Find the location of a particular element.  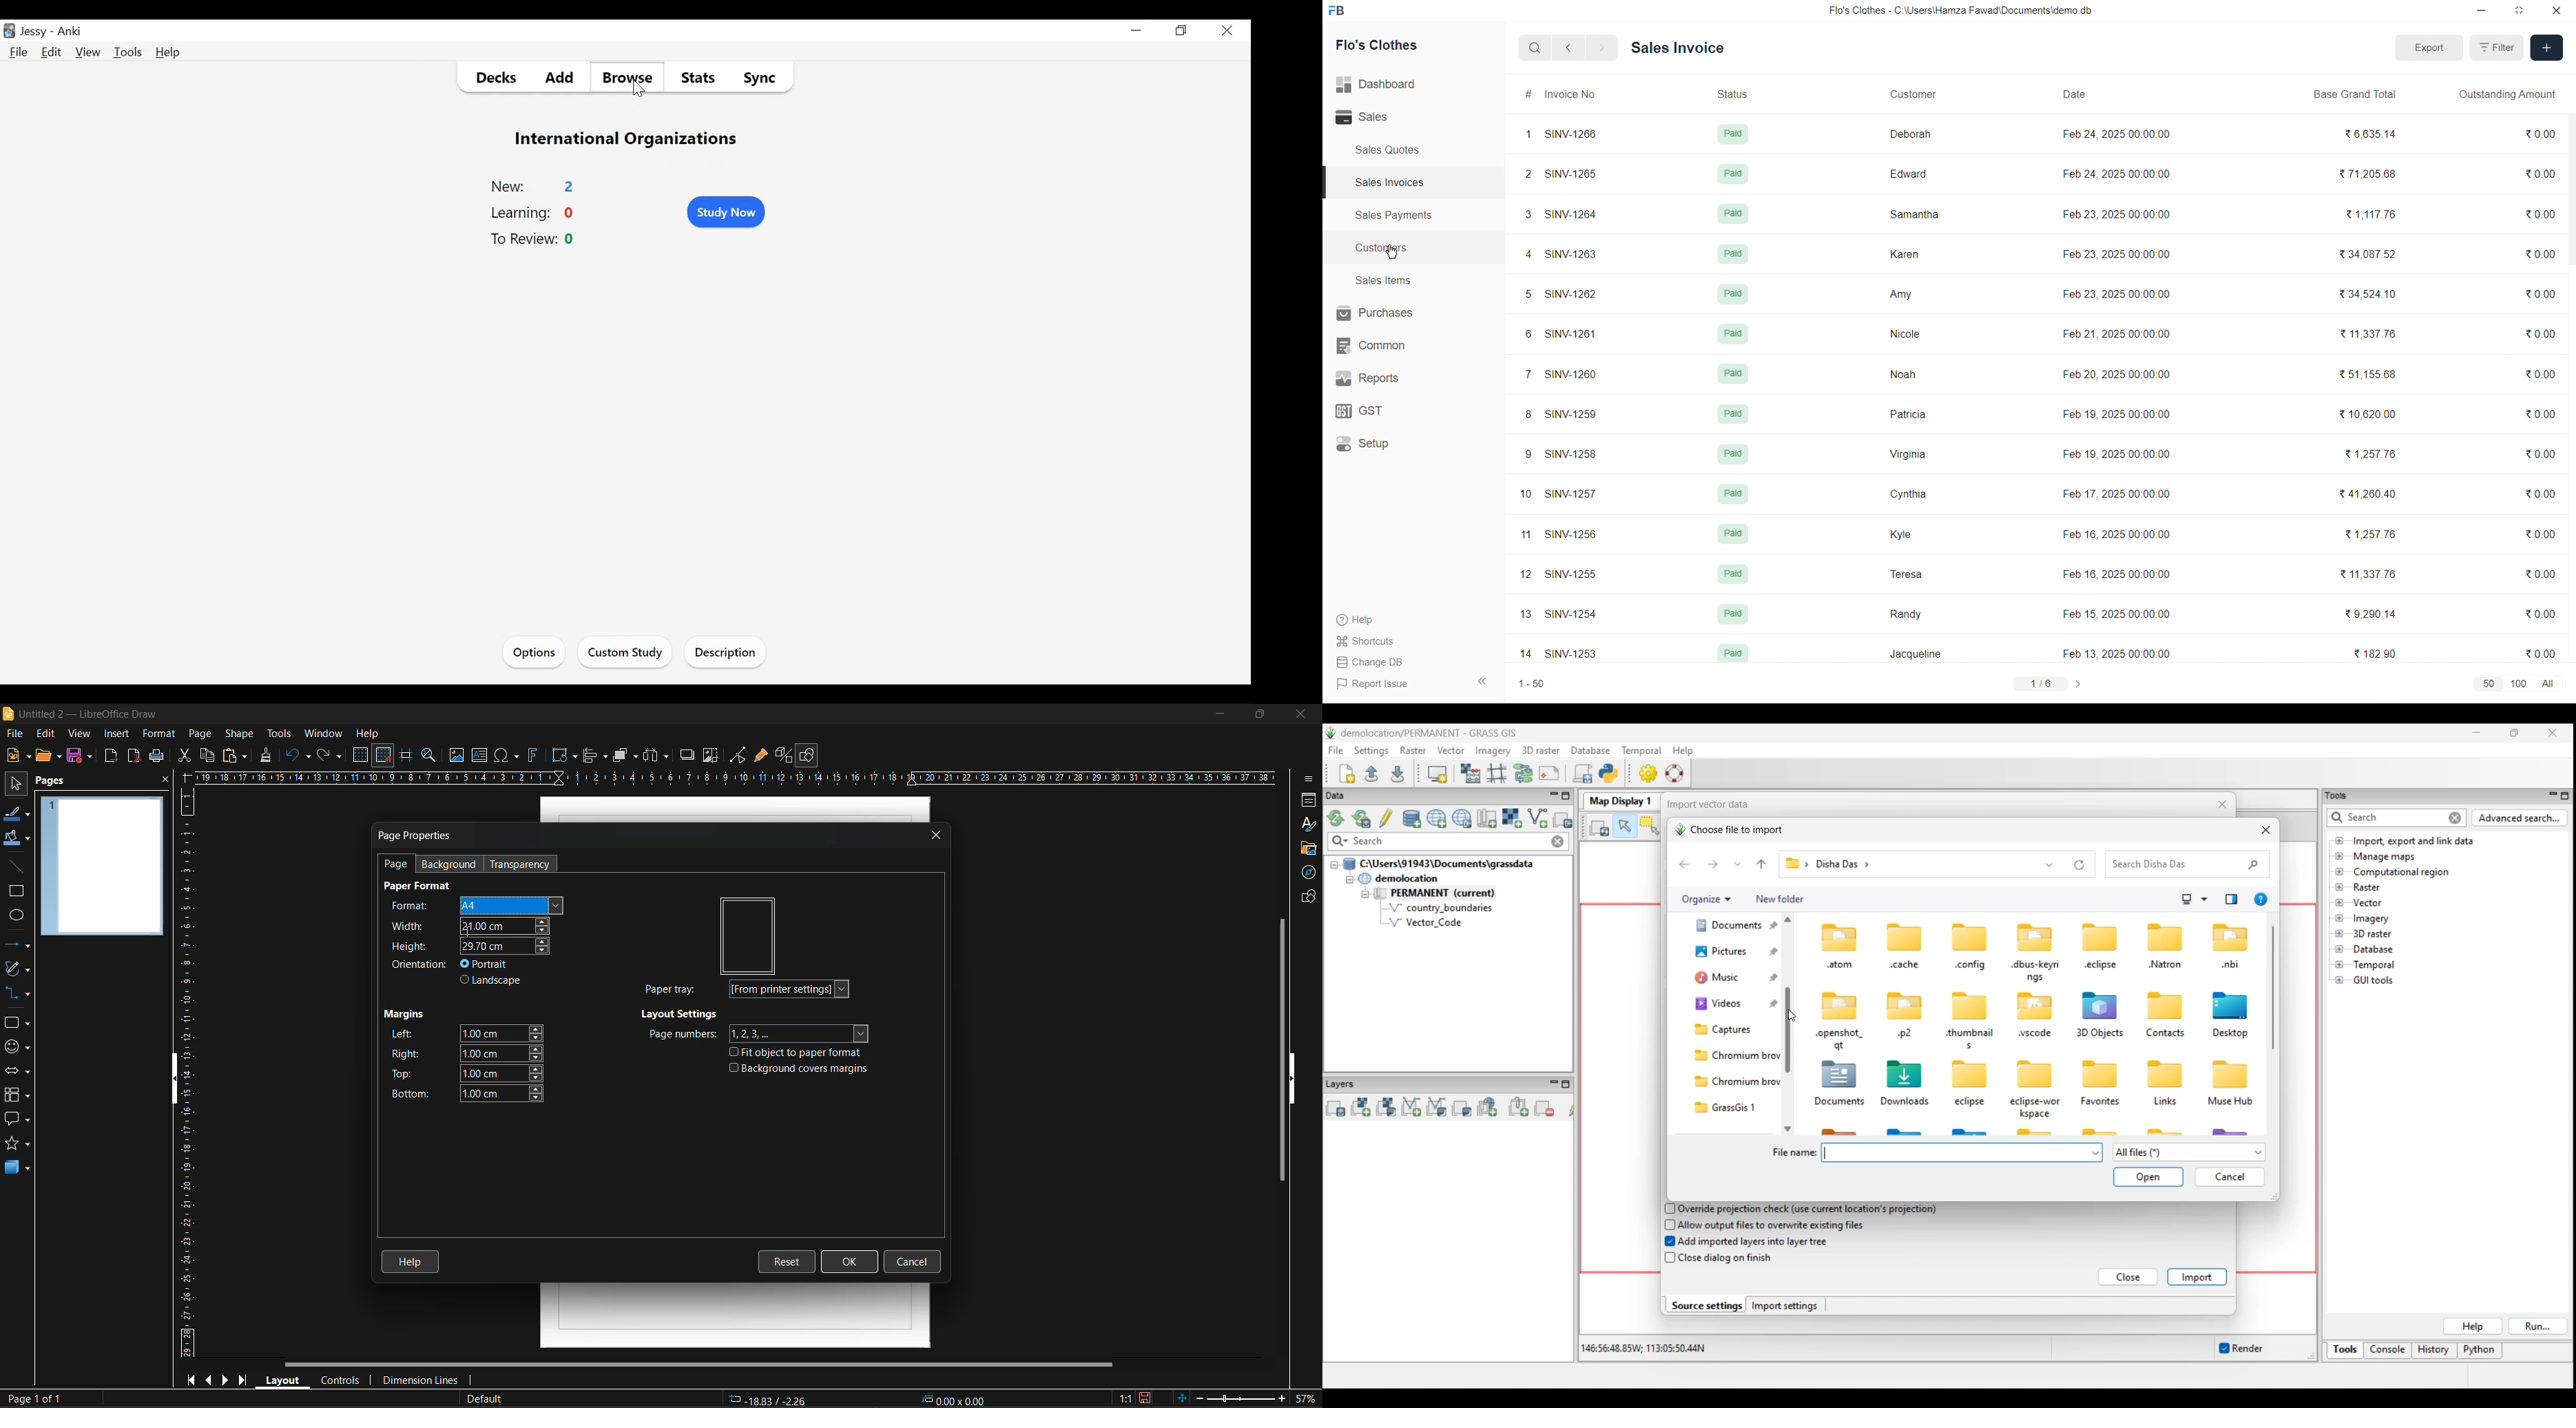

12 is located at coordinates (1522, 575).